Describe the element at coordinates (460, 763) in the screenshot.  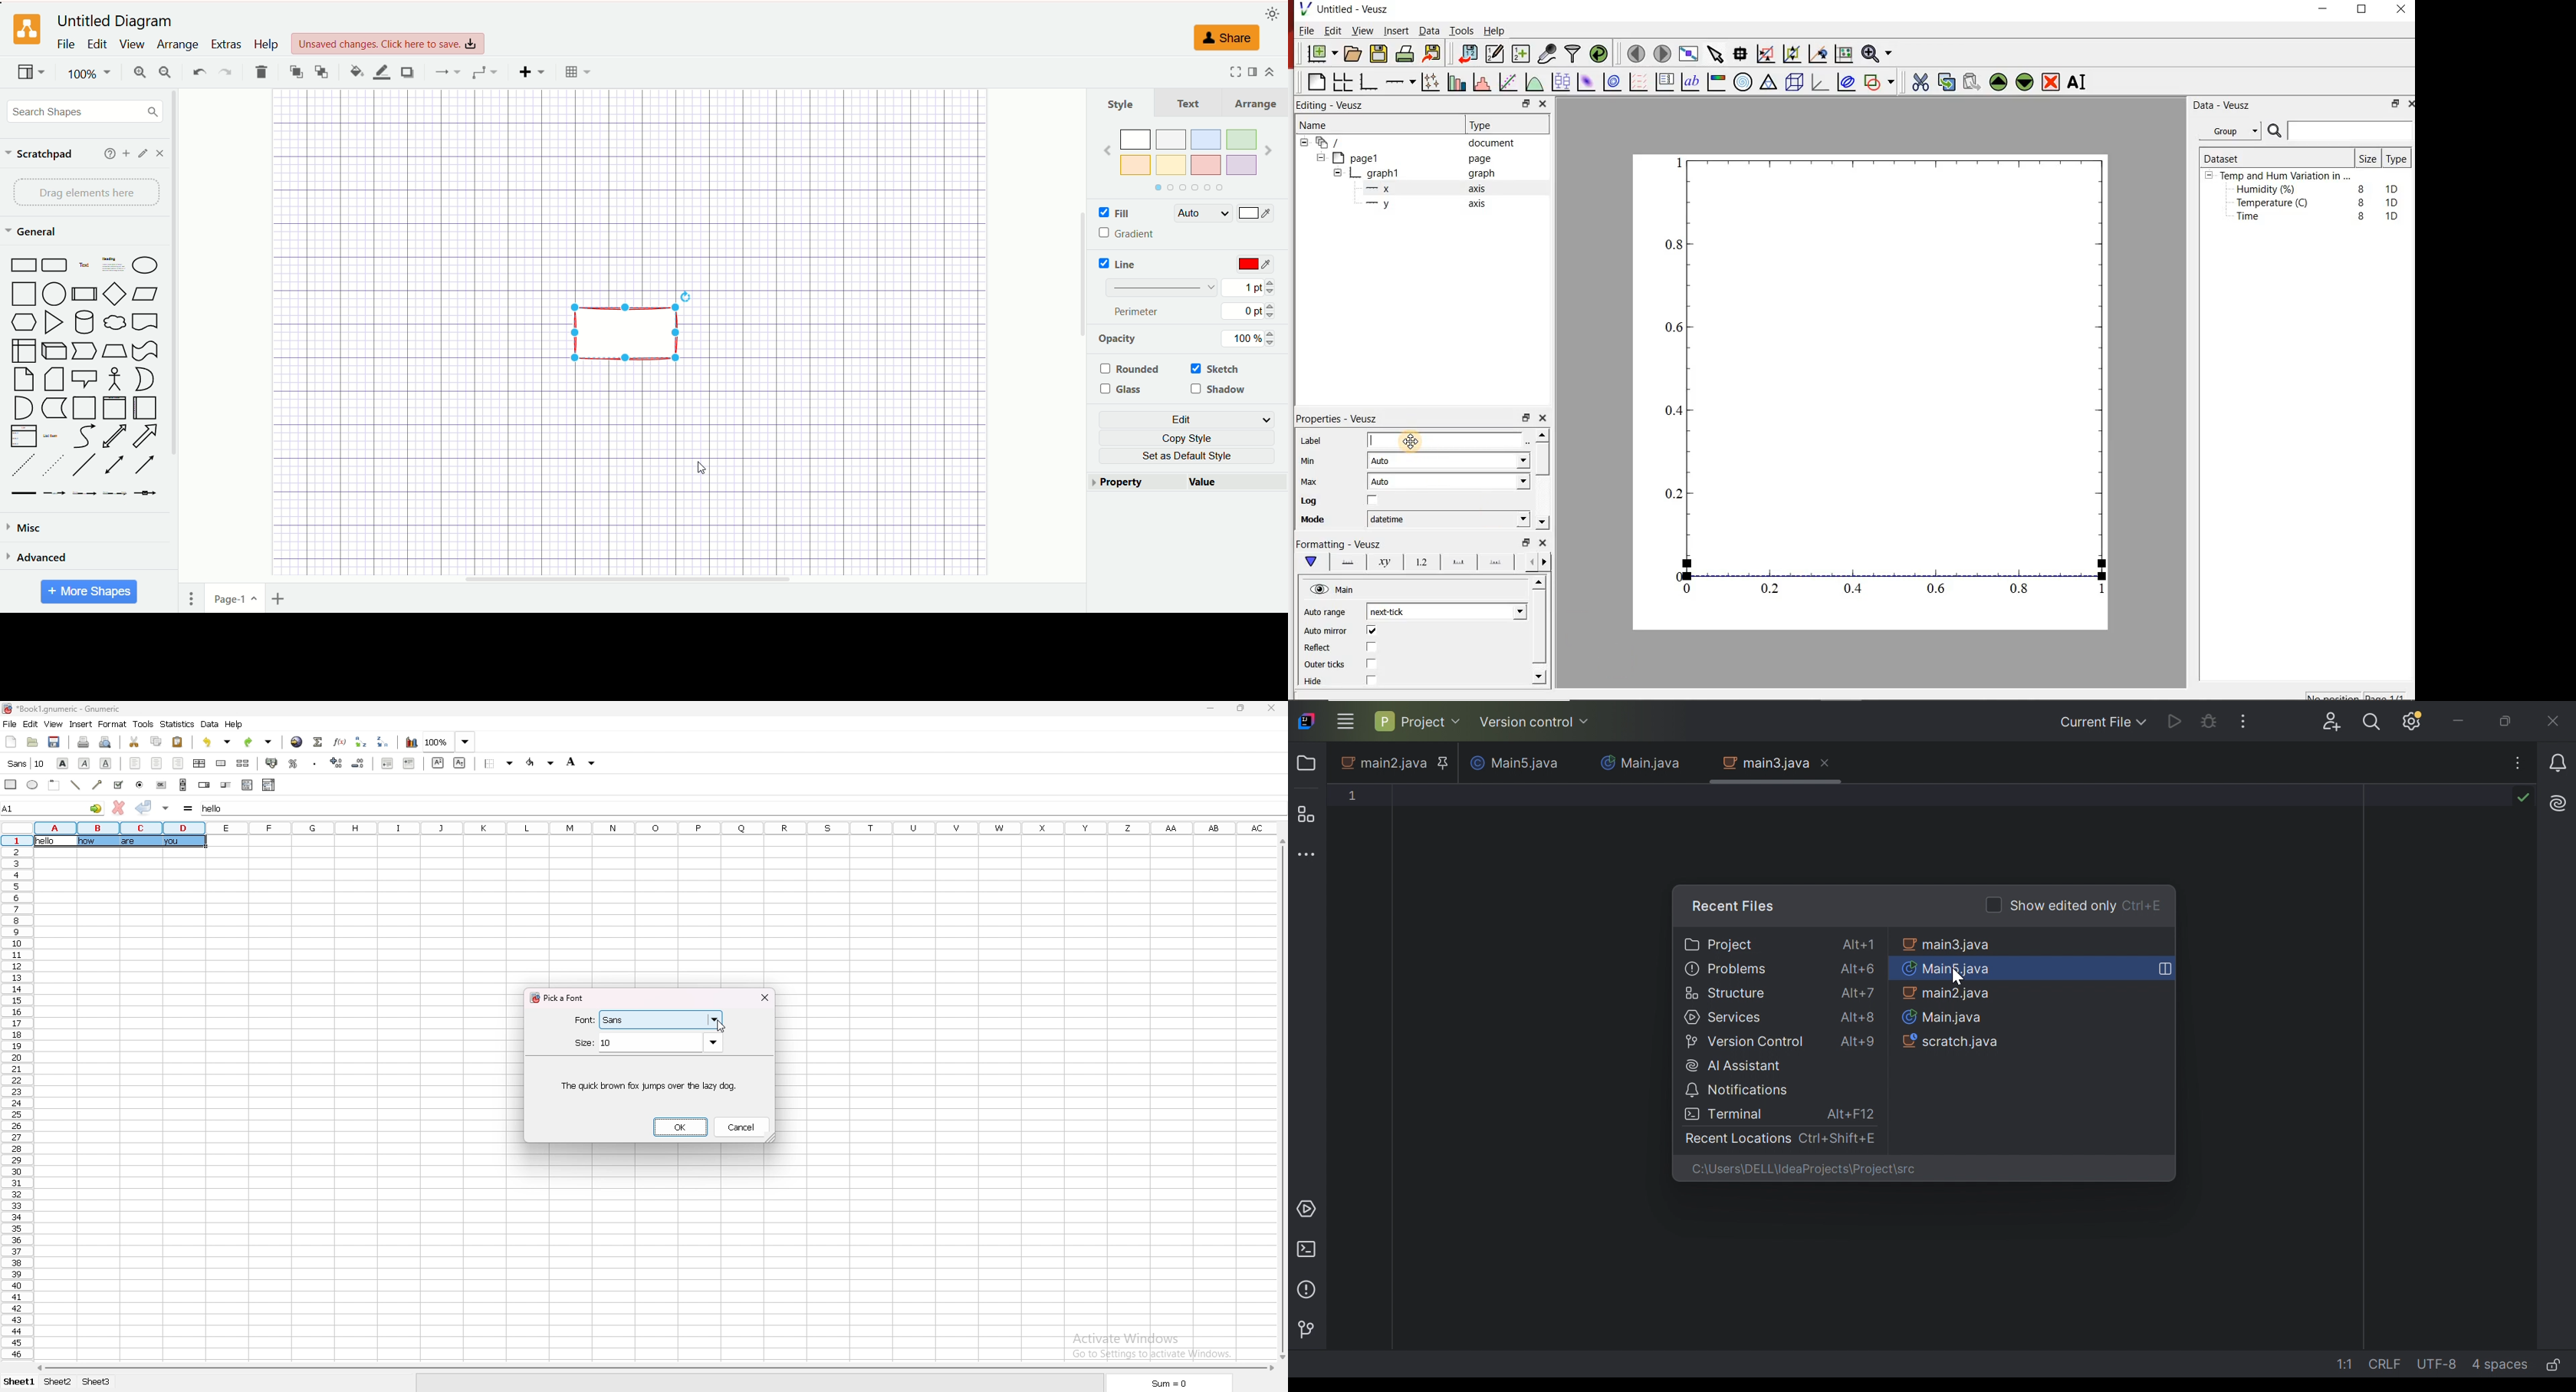
I see `subscript` at that location.